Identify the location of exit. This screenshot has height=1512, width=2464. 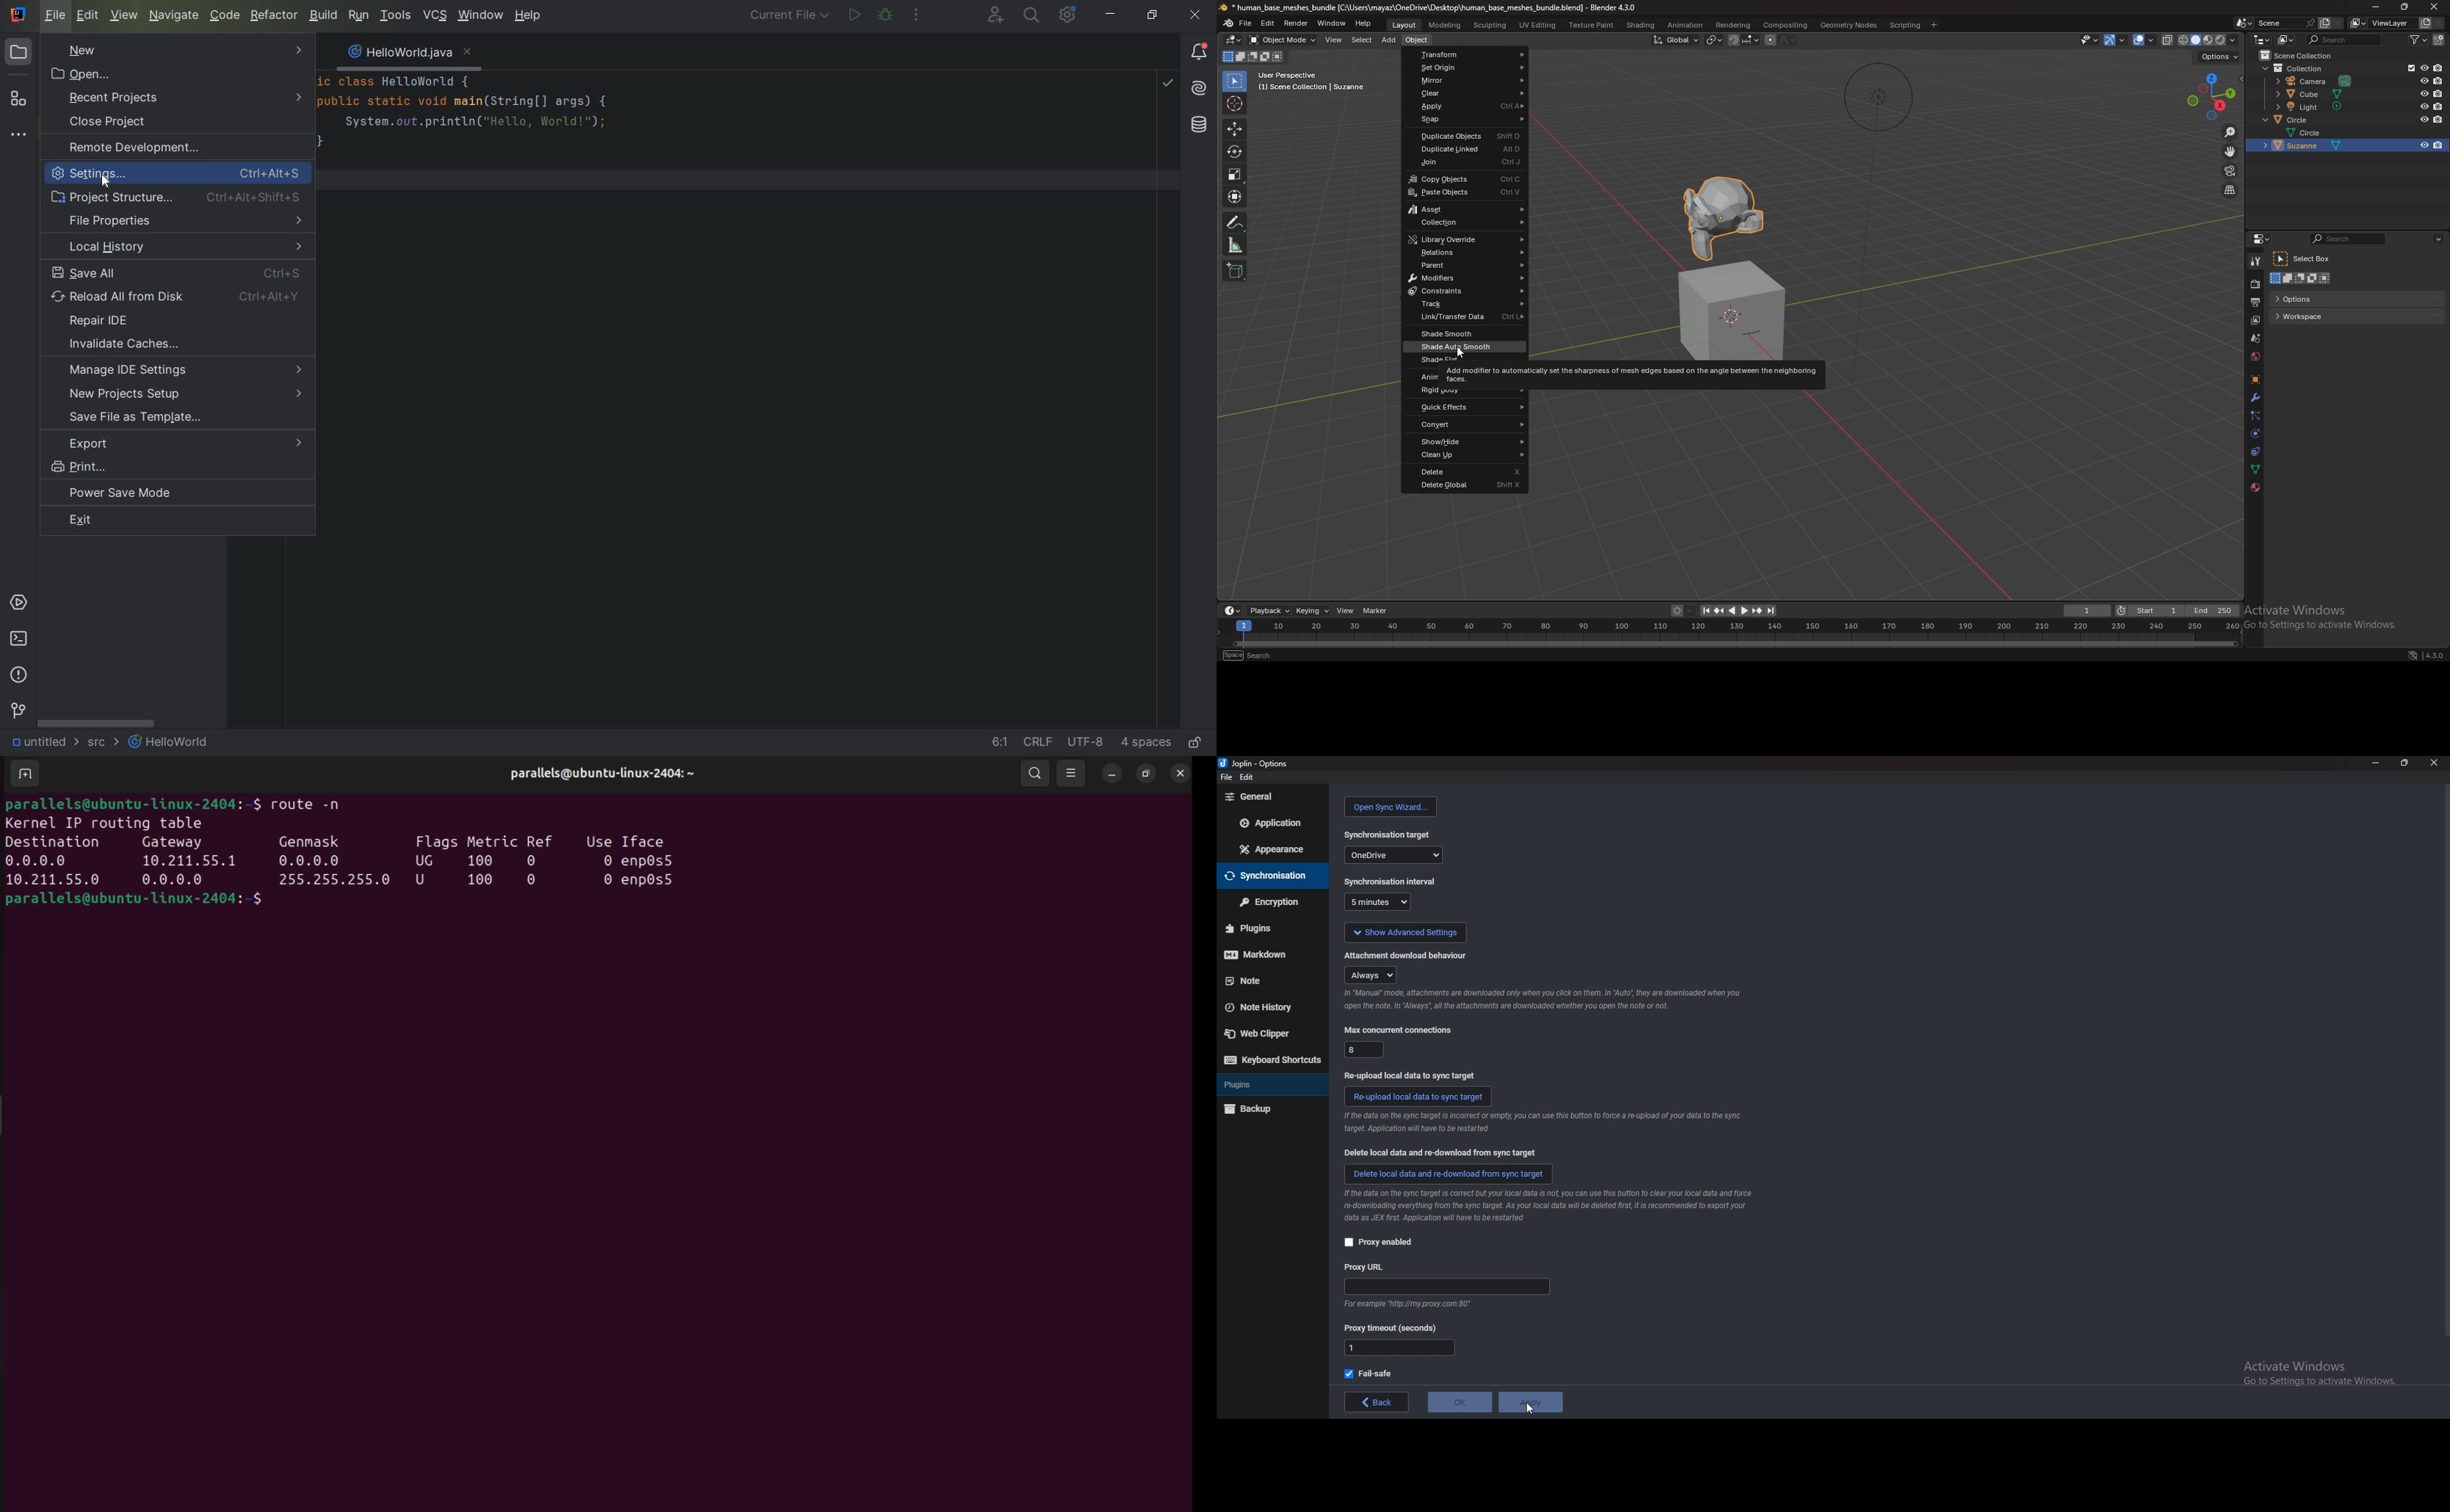
(172, 521).